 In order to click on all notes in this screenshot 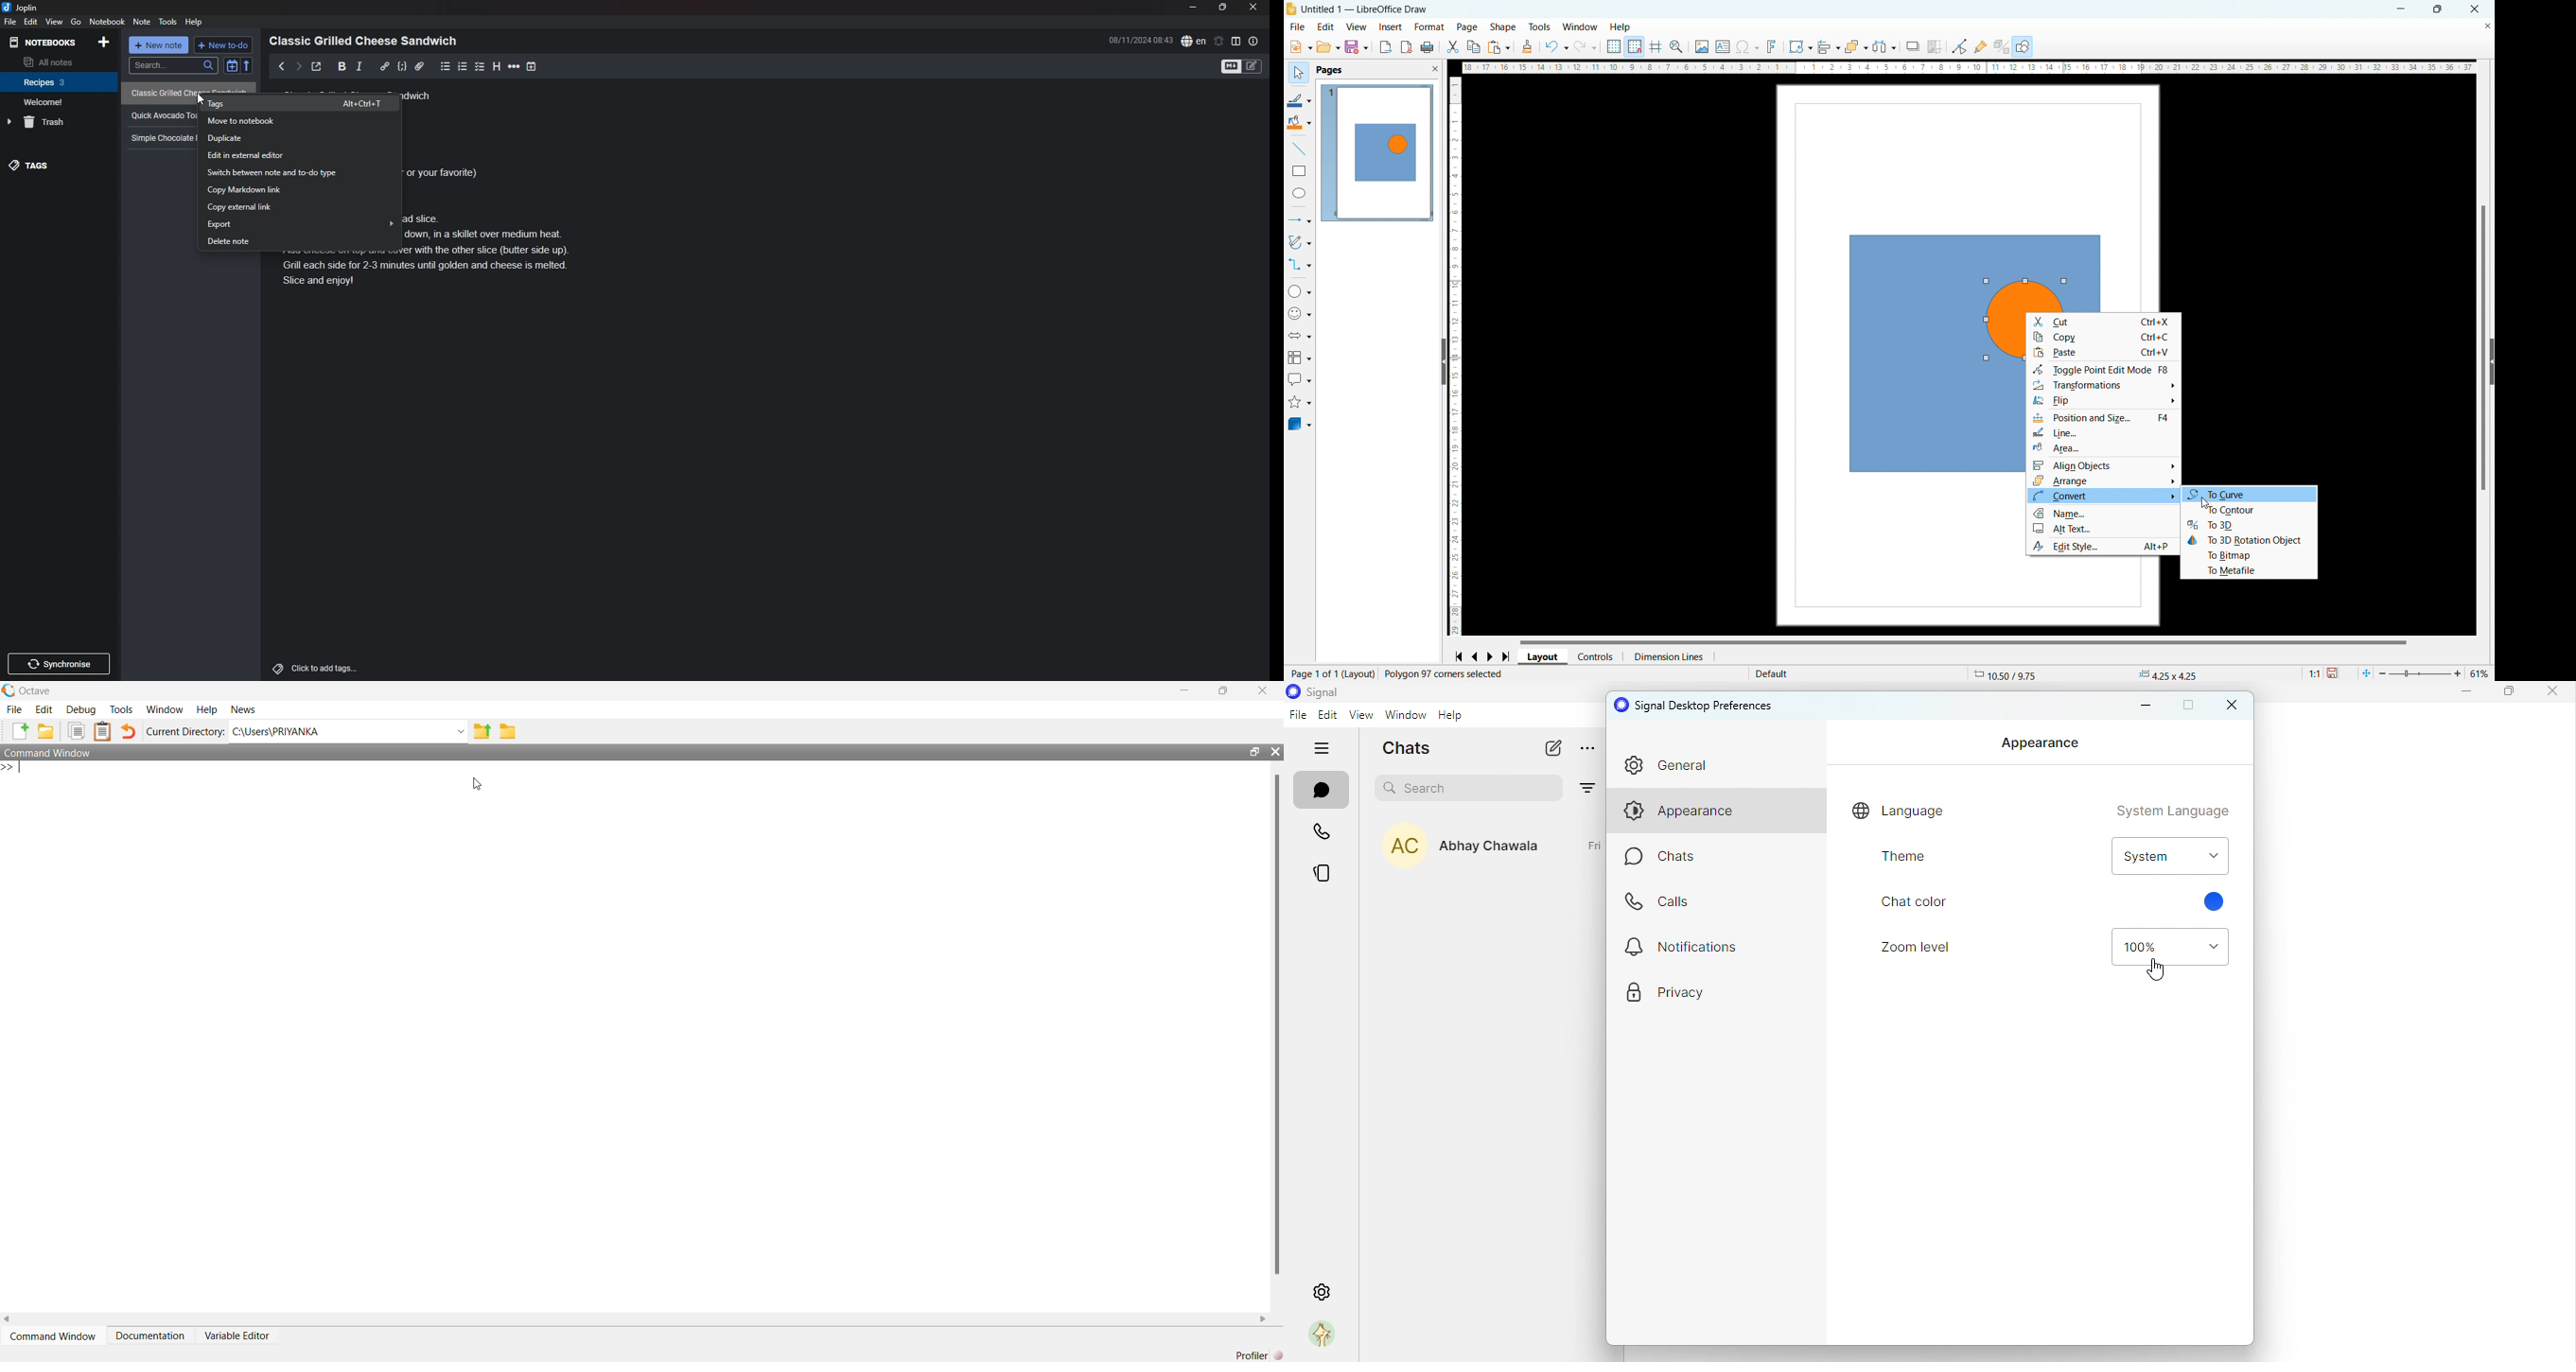, I will do `click(57, 61)`.